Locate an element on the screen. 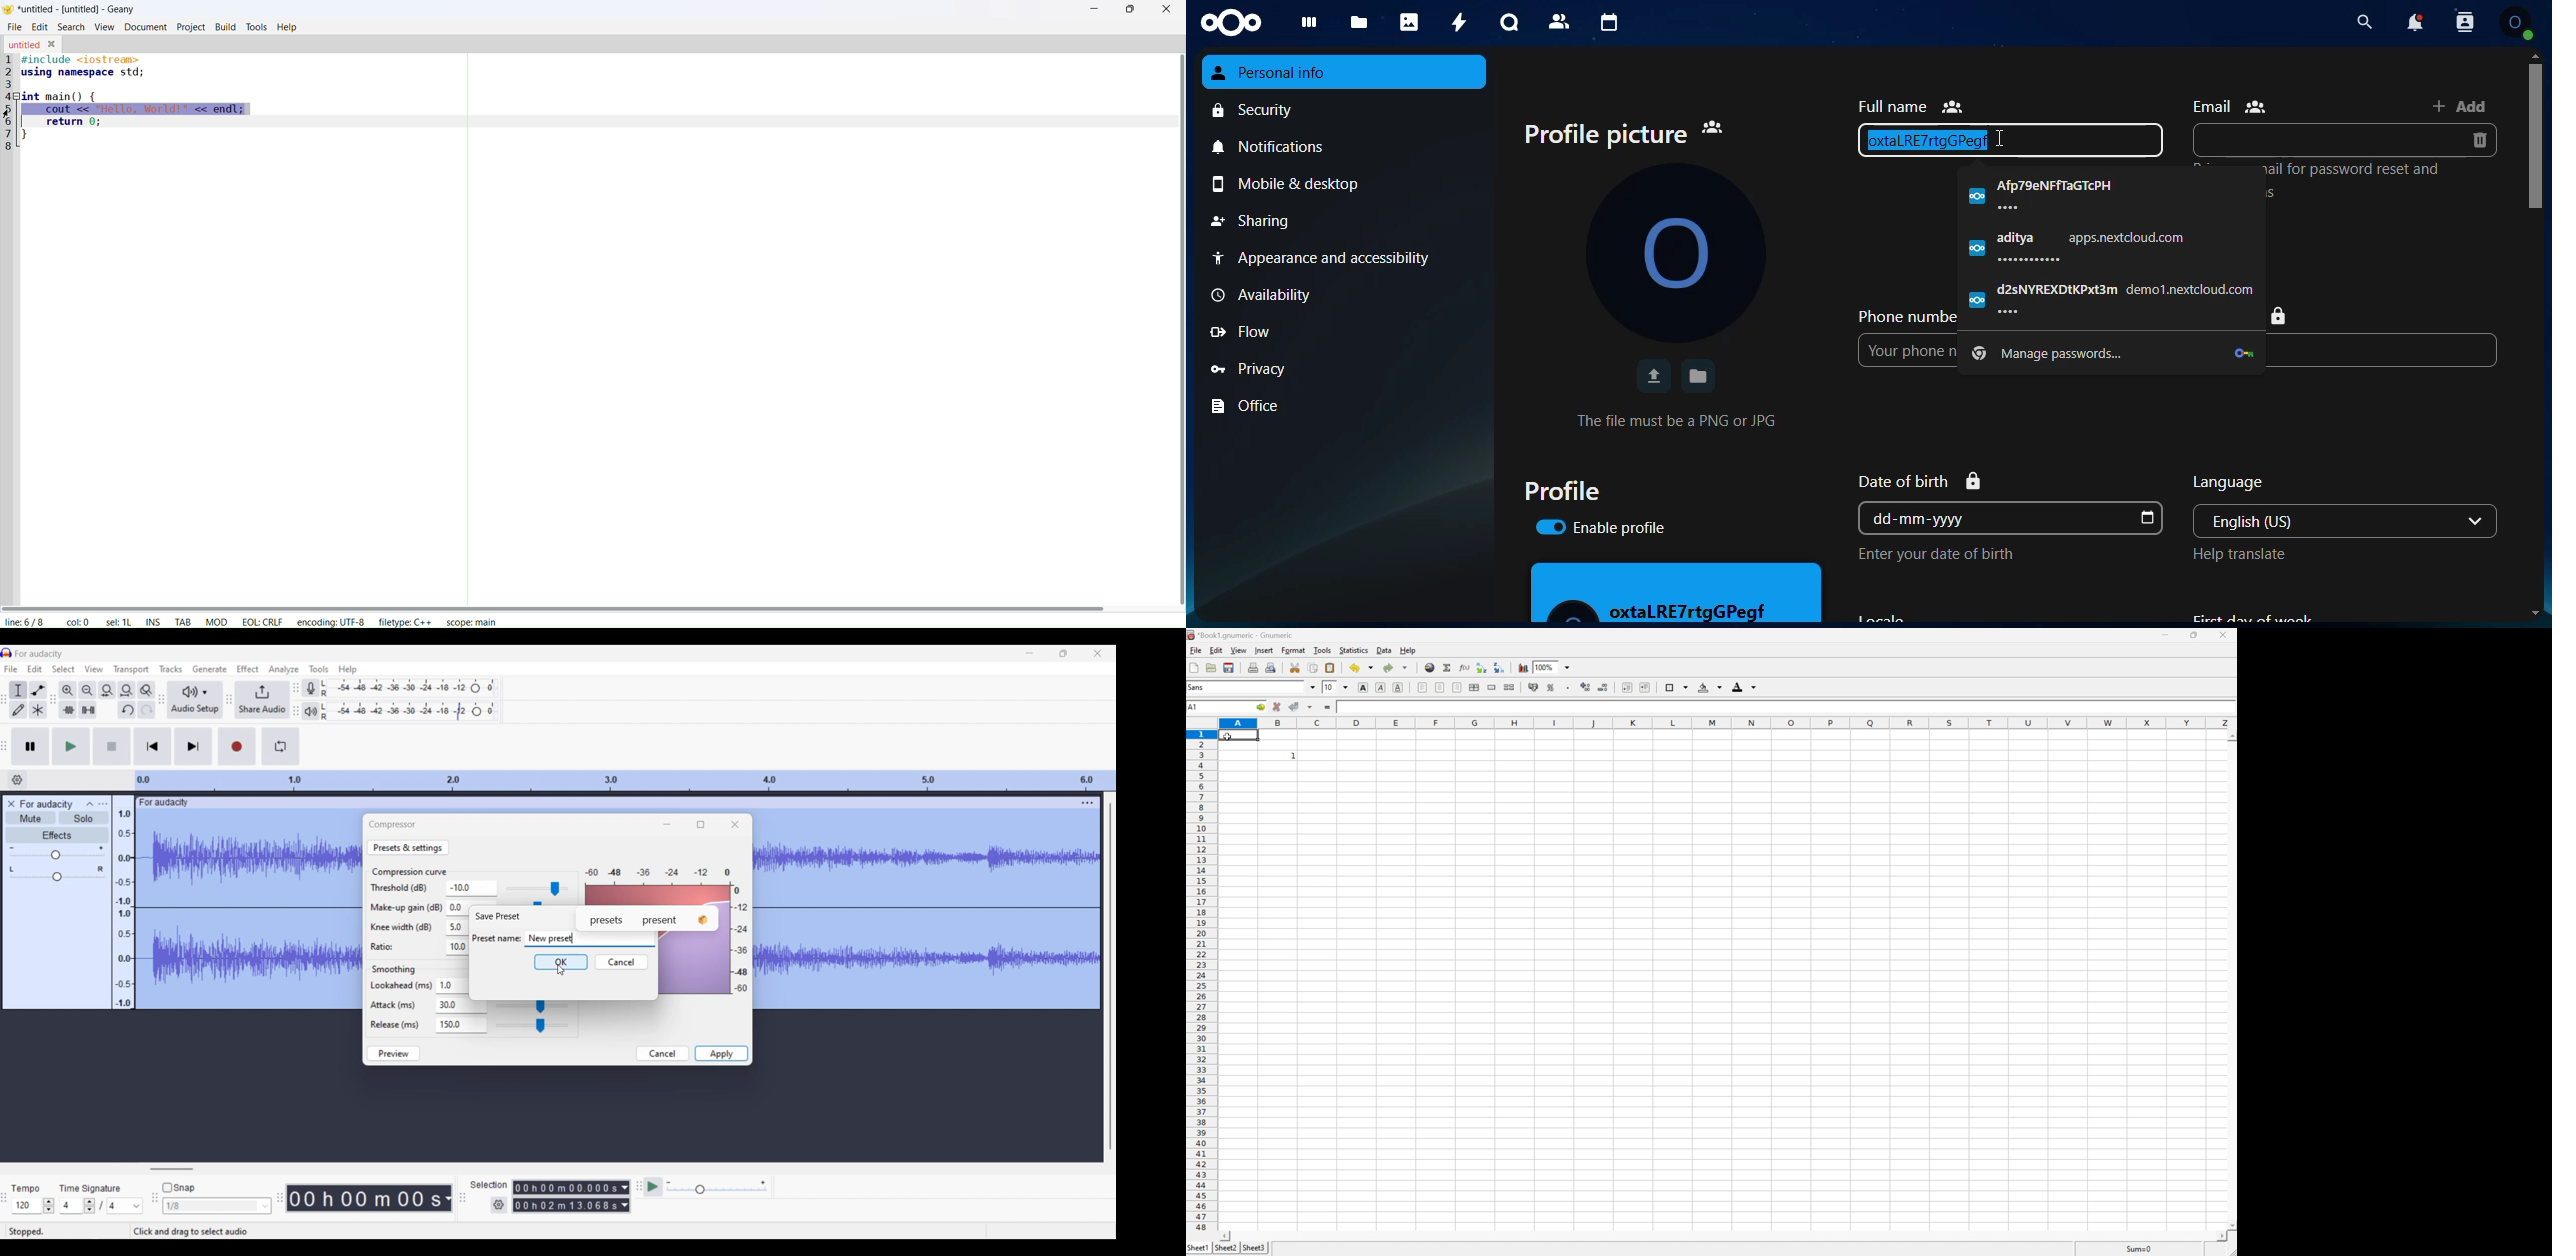 Image resolution: width=2576 pixels, height=1260 pixels. tempo is located at coordinates (26, 1189).